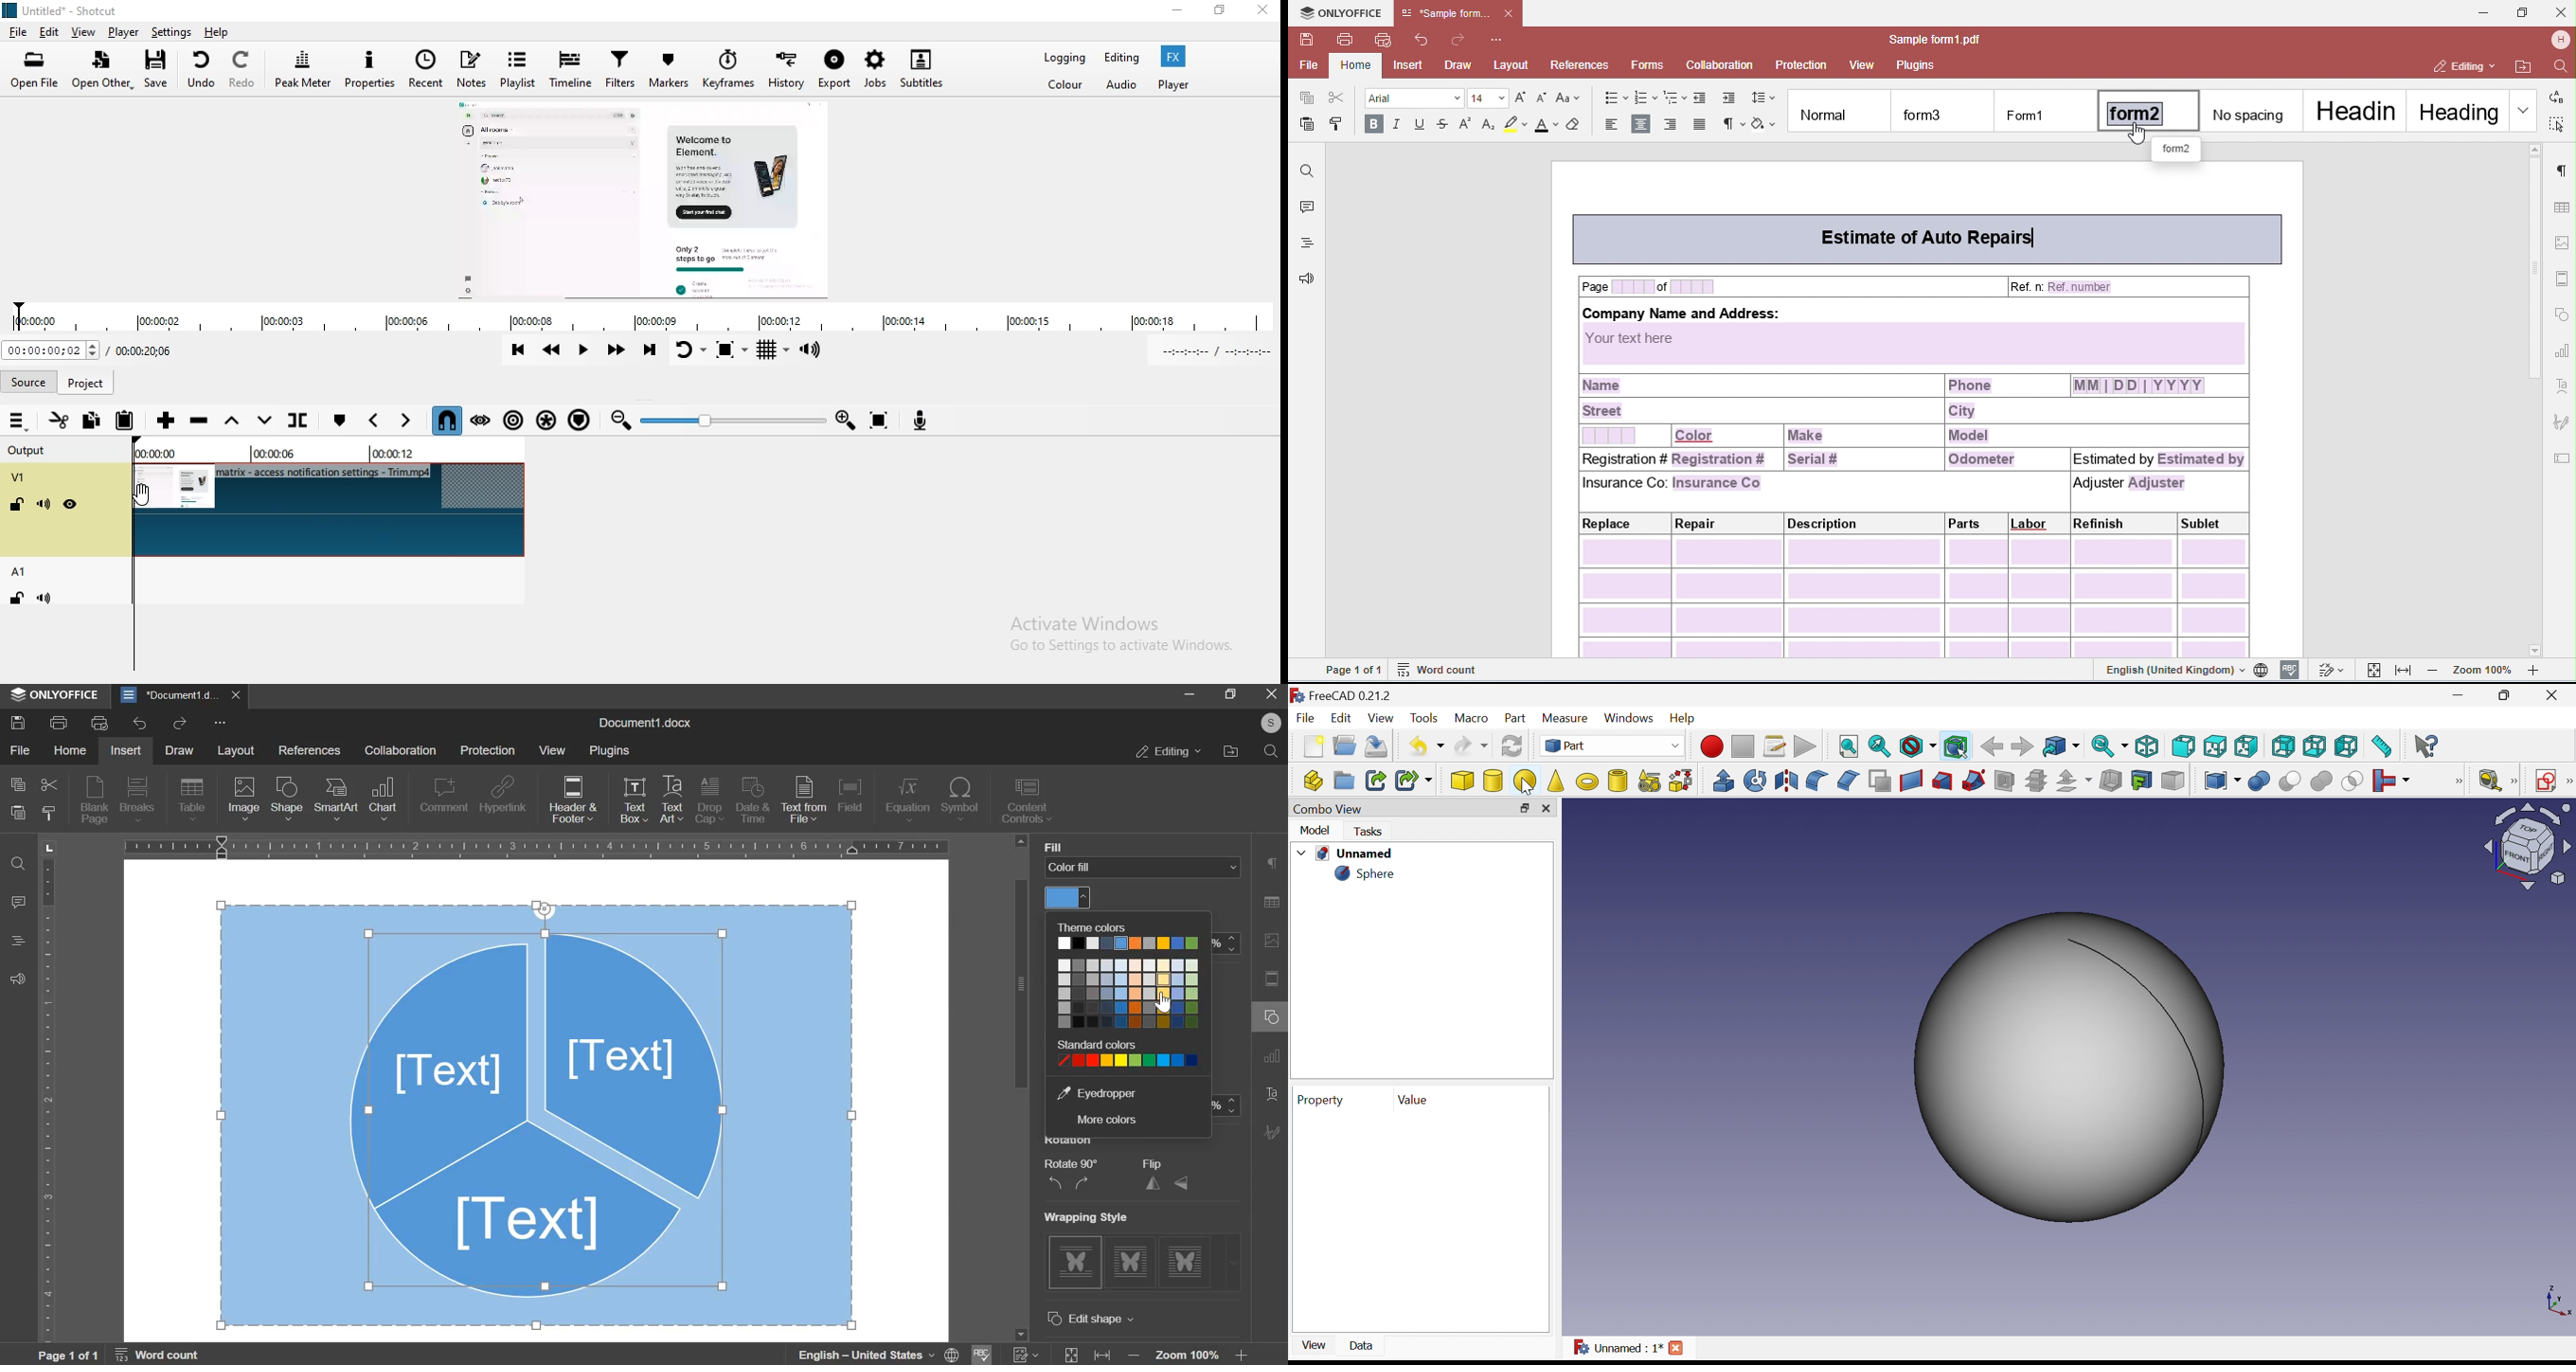 Image resolution: width=2576 pixels, height=1372 pixels. Describe the element at coordinates (2109, 745) in the screenshot. I see `Sync view` at that location.